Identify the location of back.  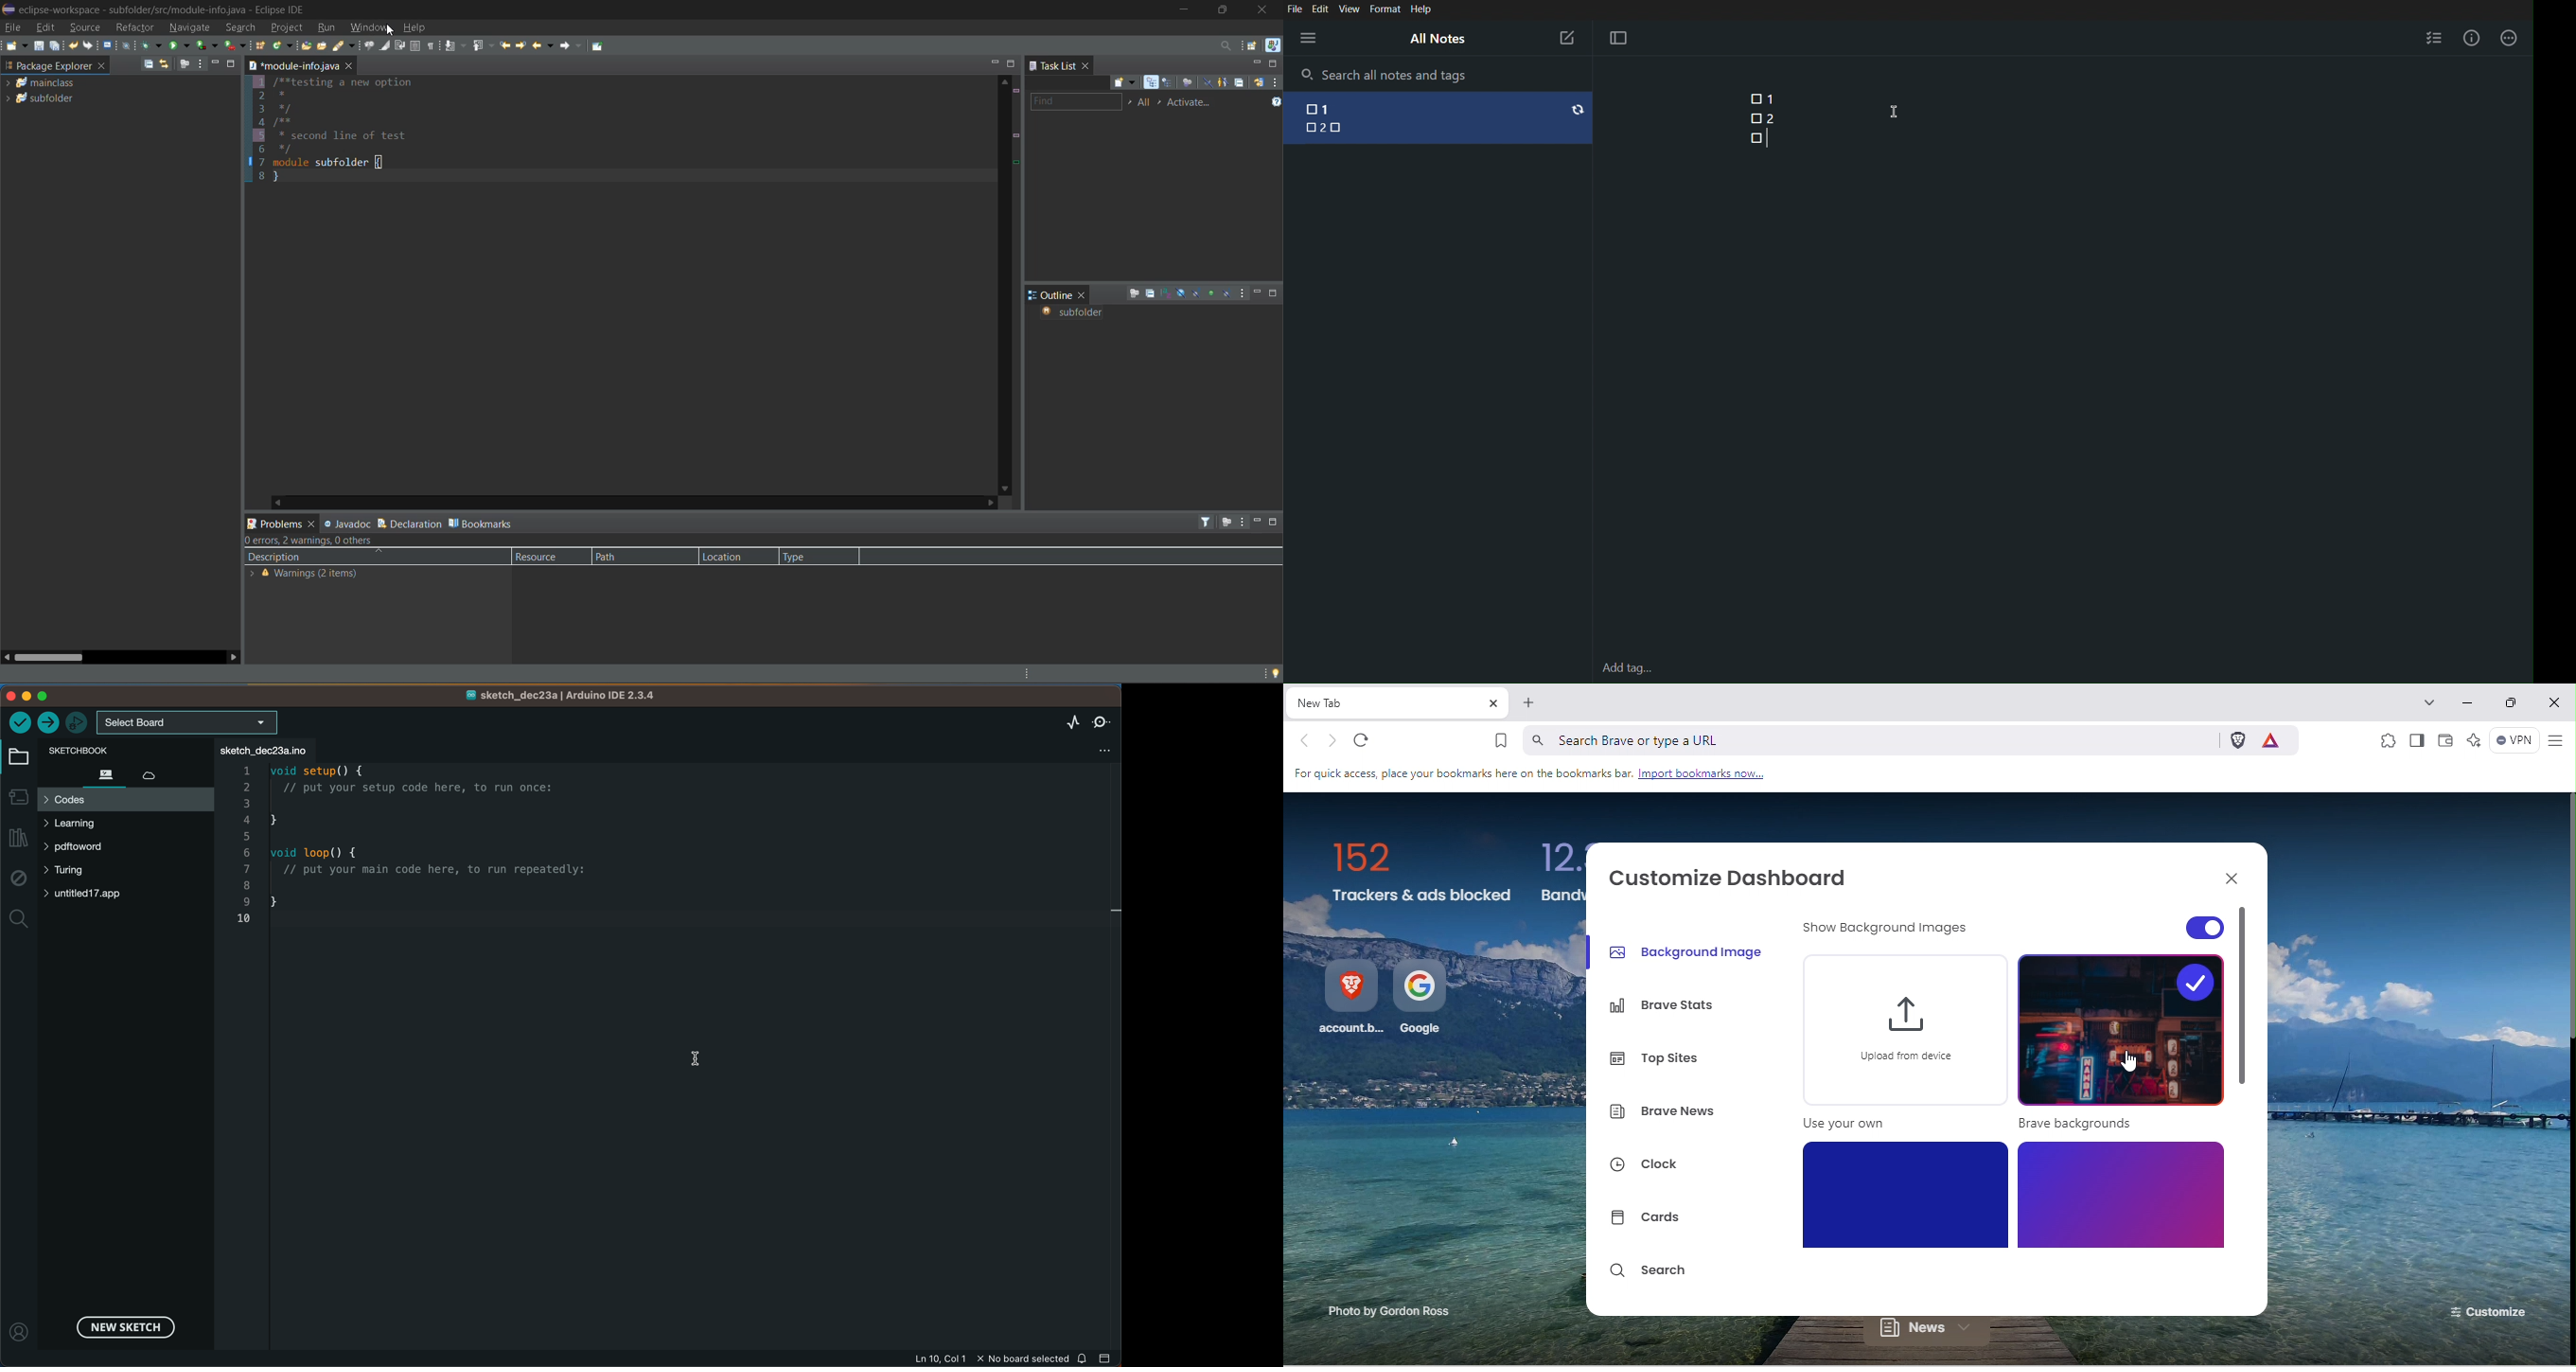
(544, 44).